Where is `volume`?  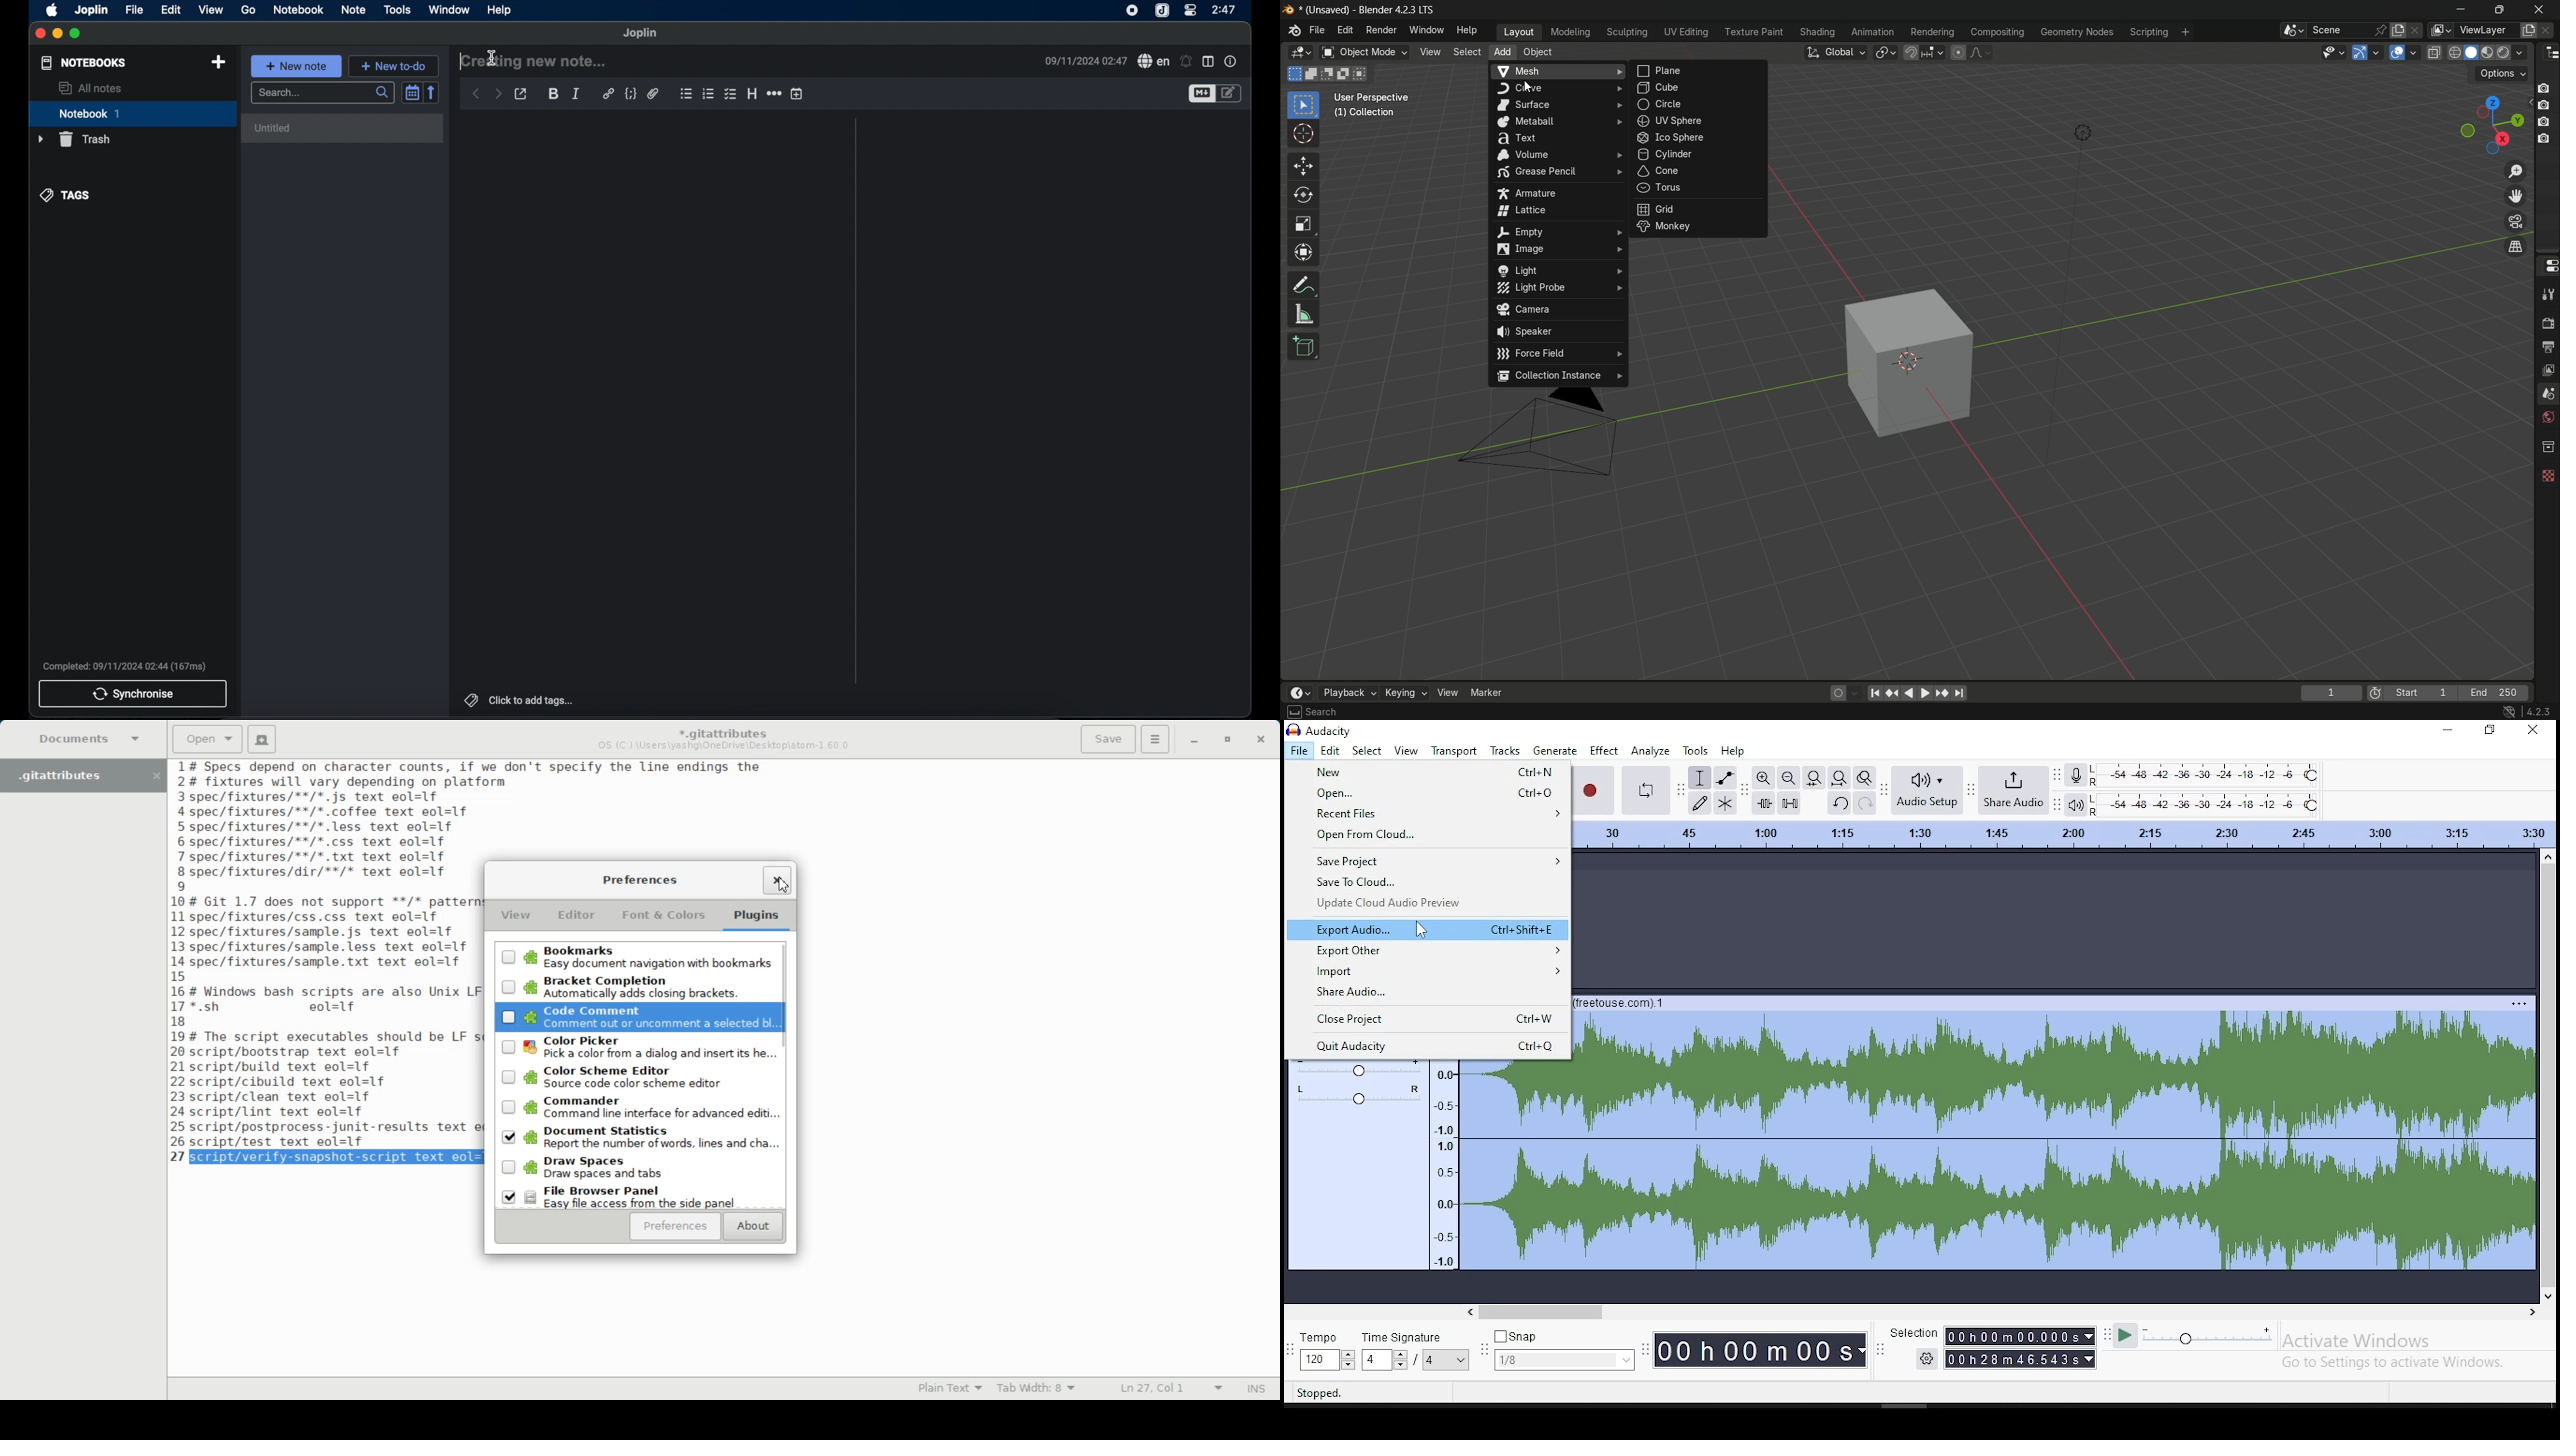
volume is located at coordinates (1360, 1067).